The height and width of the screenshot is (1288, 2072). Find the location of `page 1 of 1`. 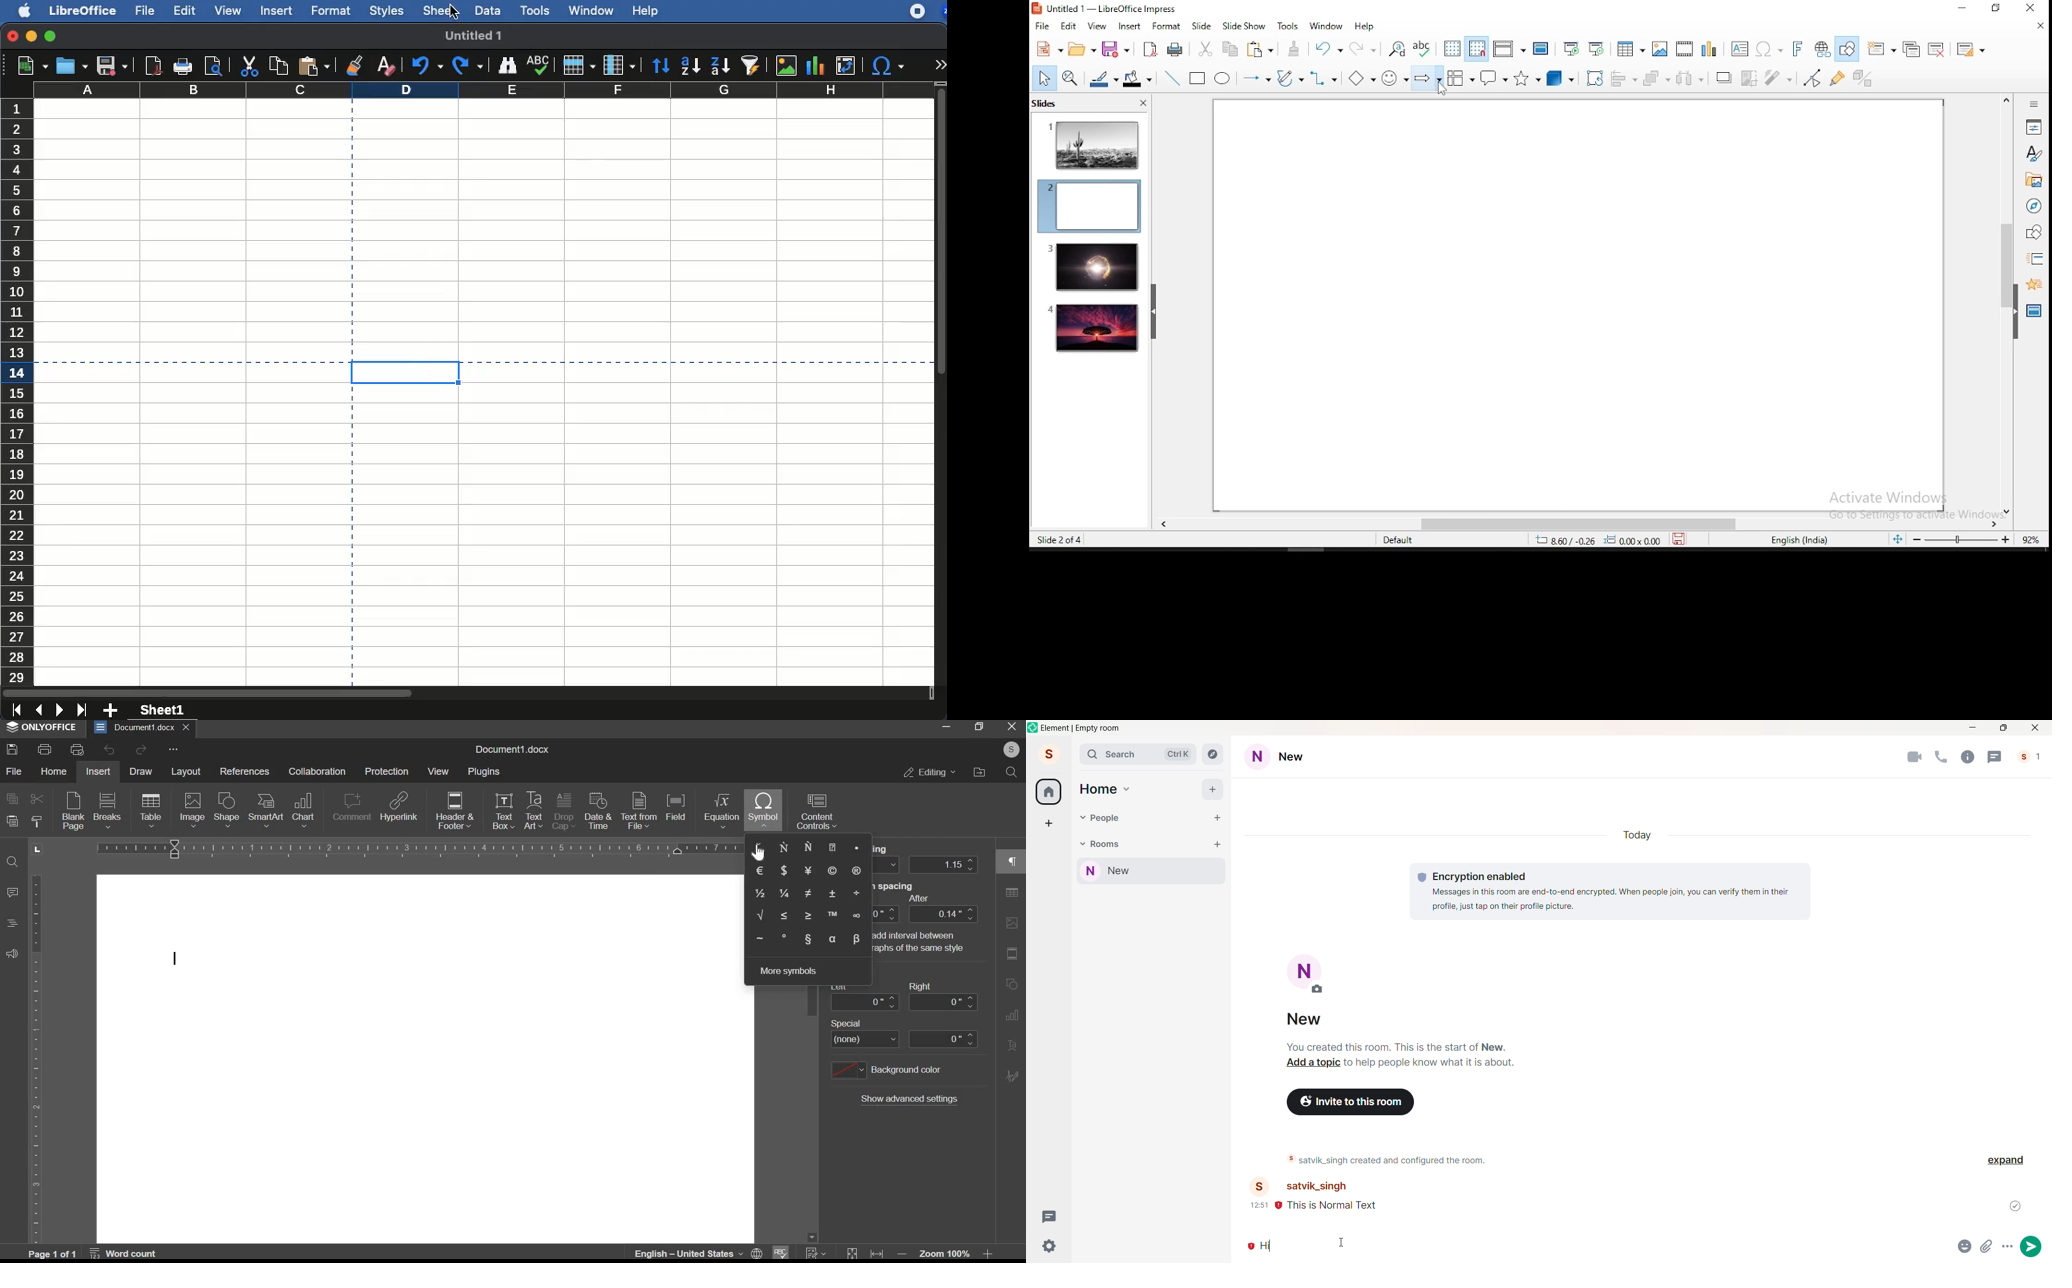

page 1 of 1 is located at coordinates (54, 1253).